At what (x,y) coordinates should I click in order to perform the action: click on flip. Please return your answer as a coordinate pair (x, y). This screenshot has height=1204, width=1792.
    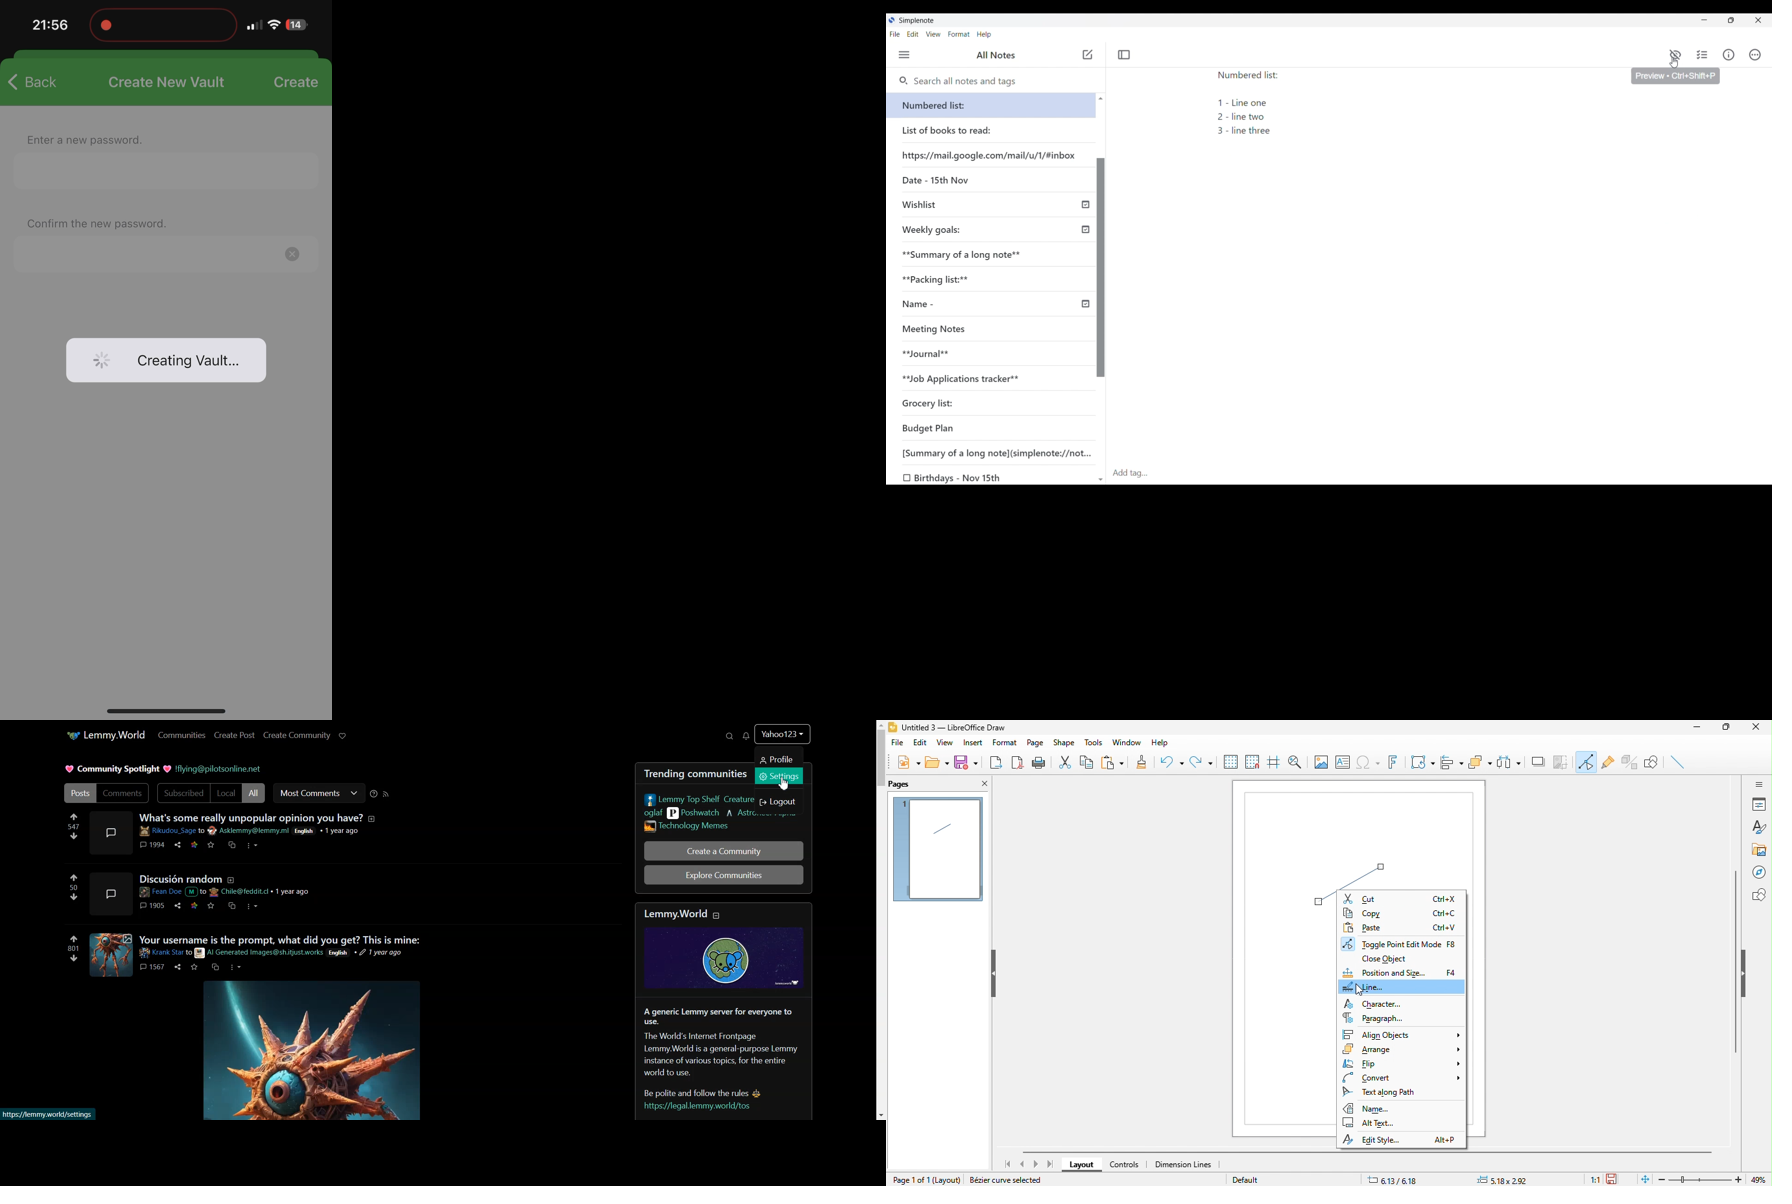
    Looking at the image, I should click on (1401, 1064).